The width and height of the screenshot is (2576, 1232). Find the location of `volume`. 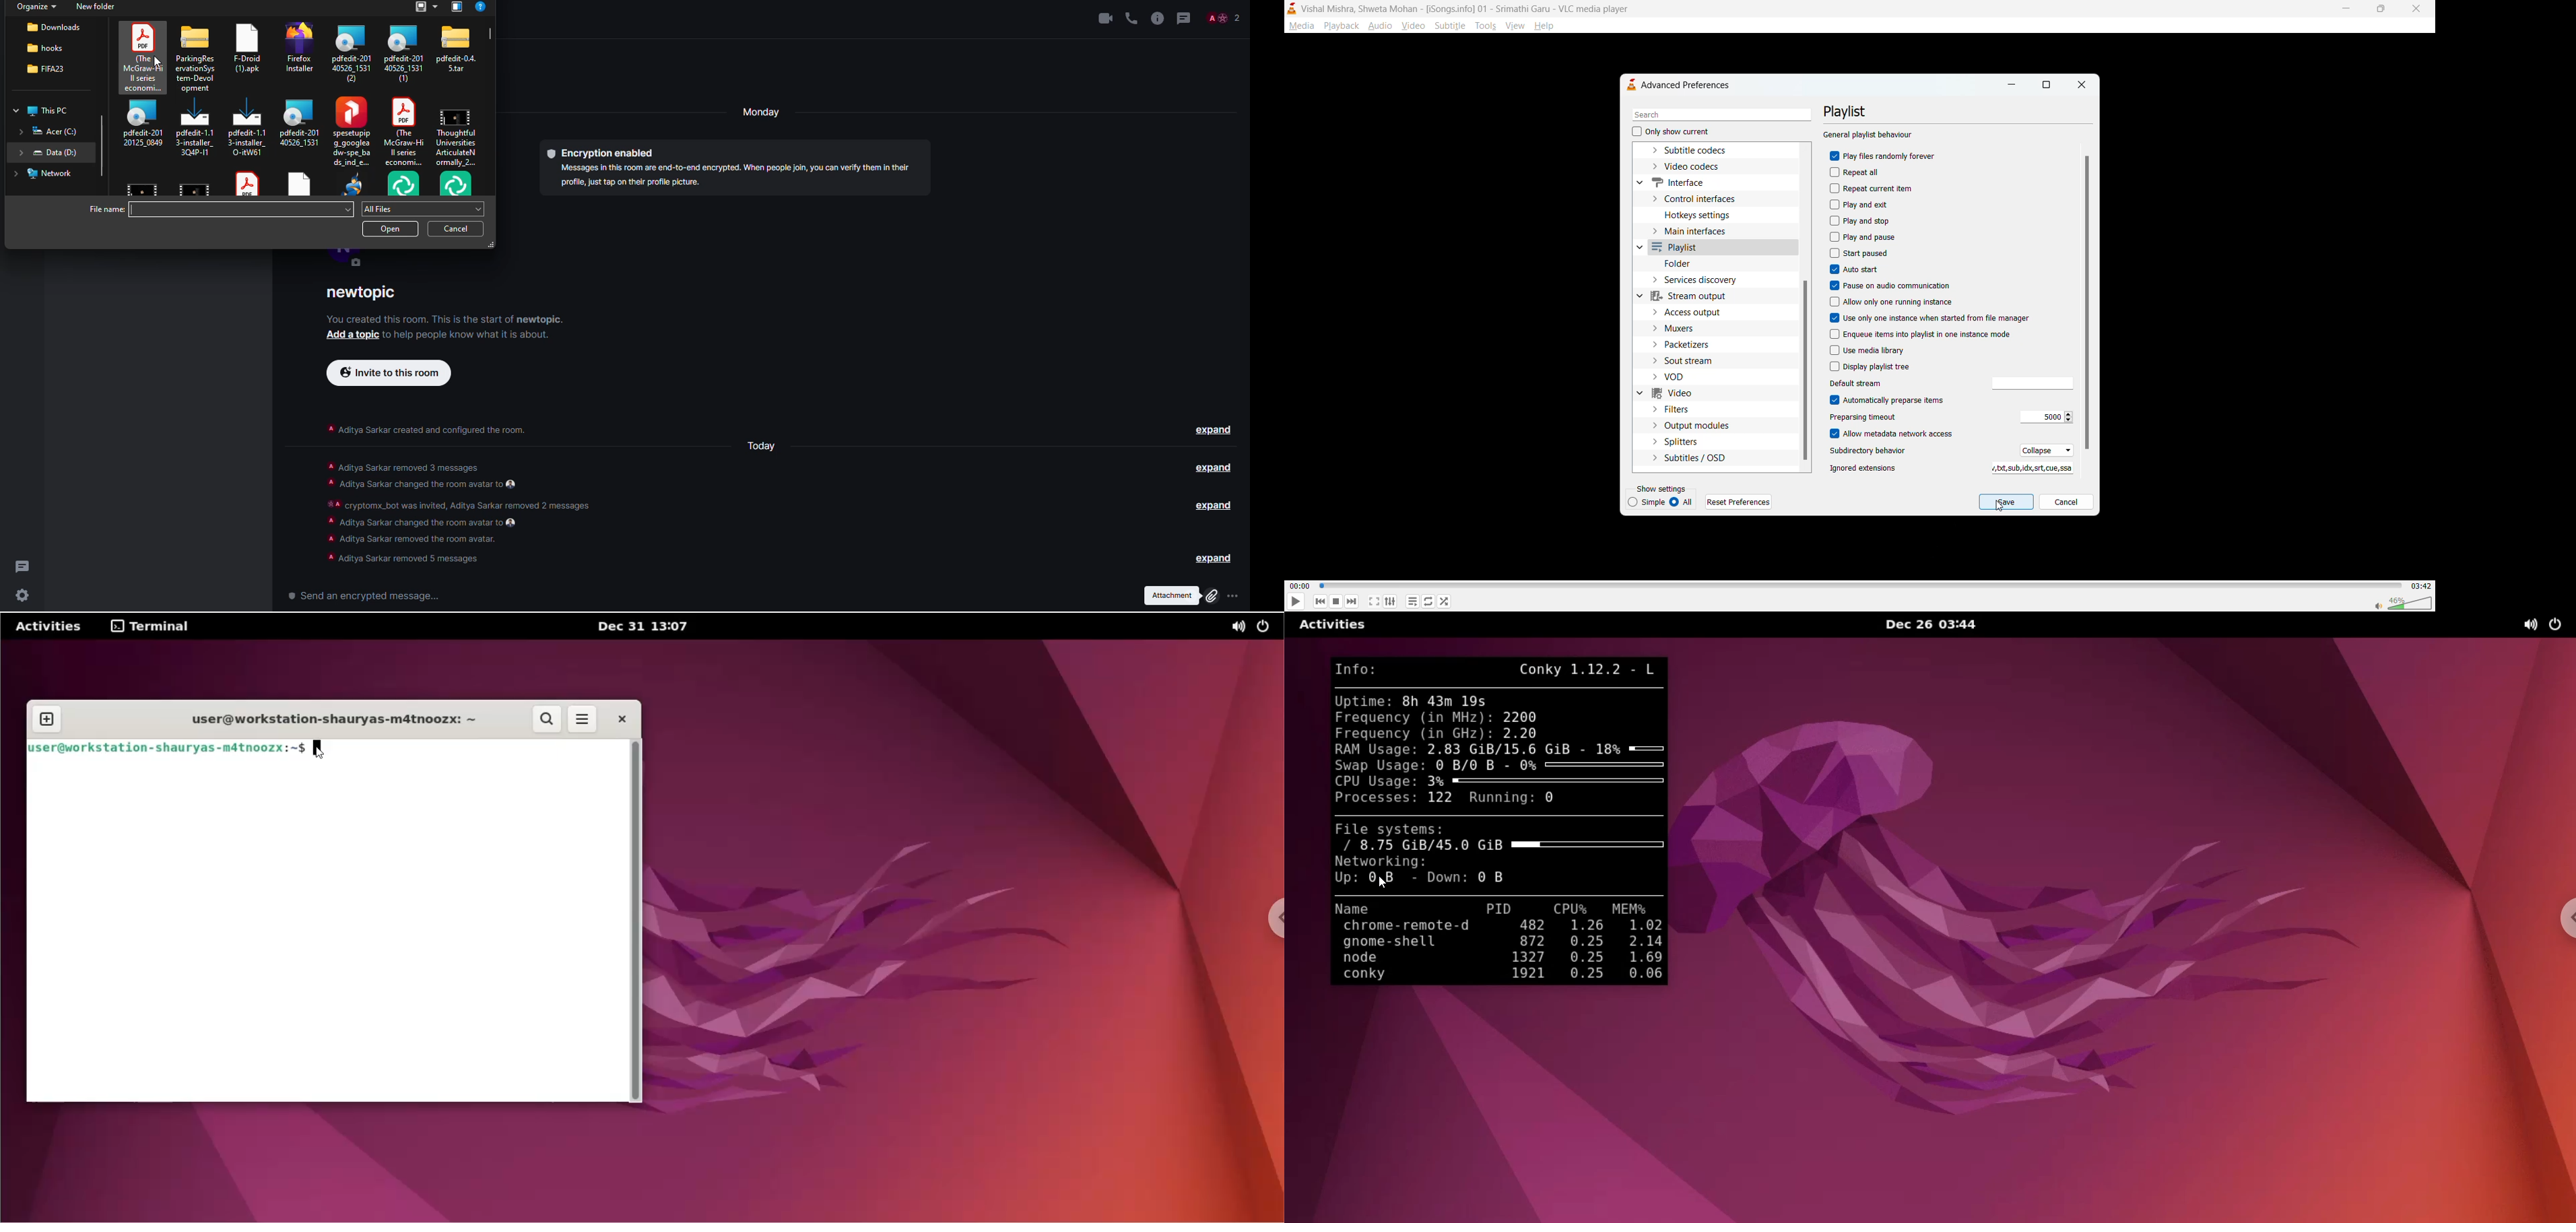

volume is located at coordinates (2403, 601).